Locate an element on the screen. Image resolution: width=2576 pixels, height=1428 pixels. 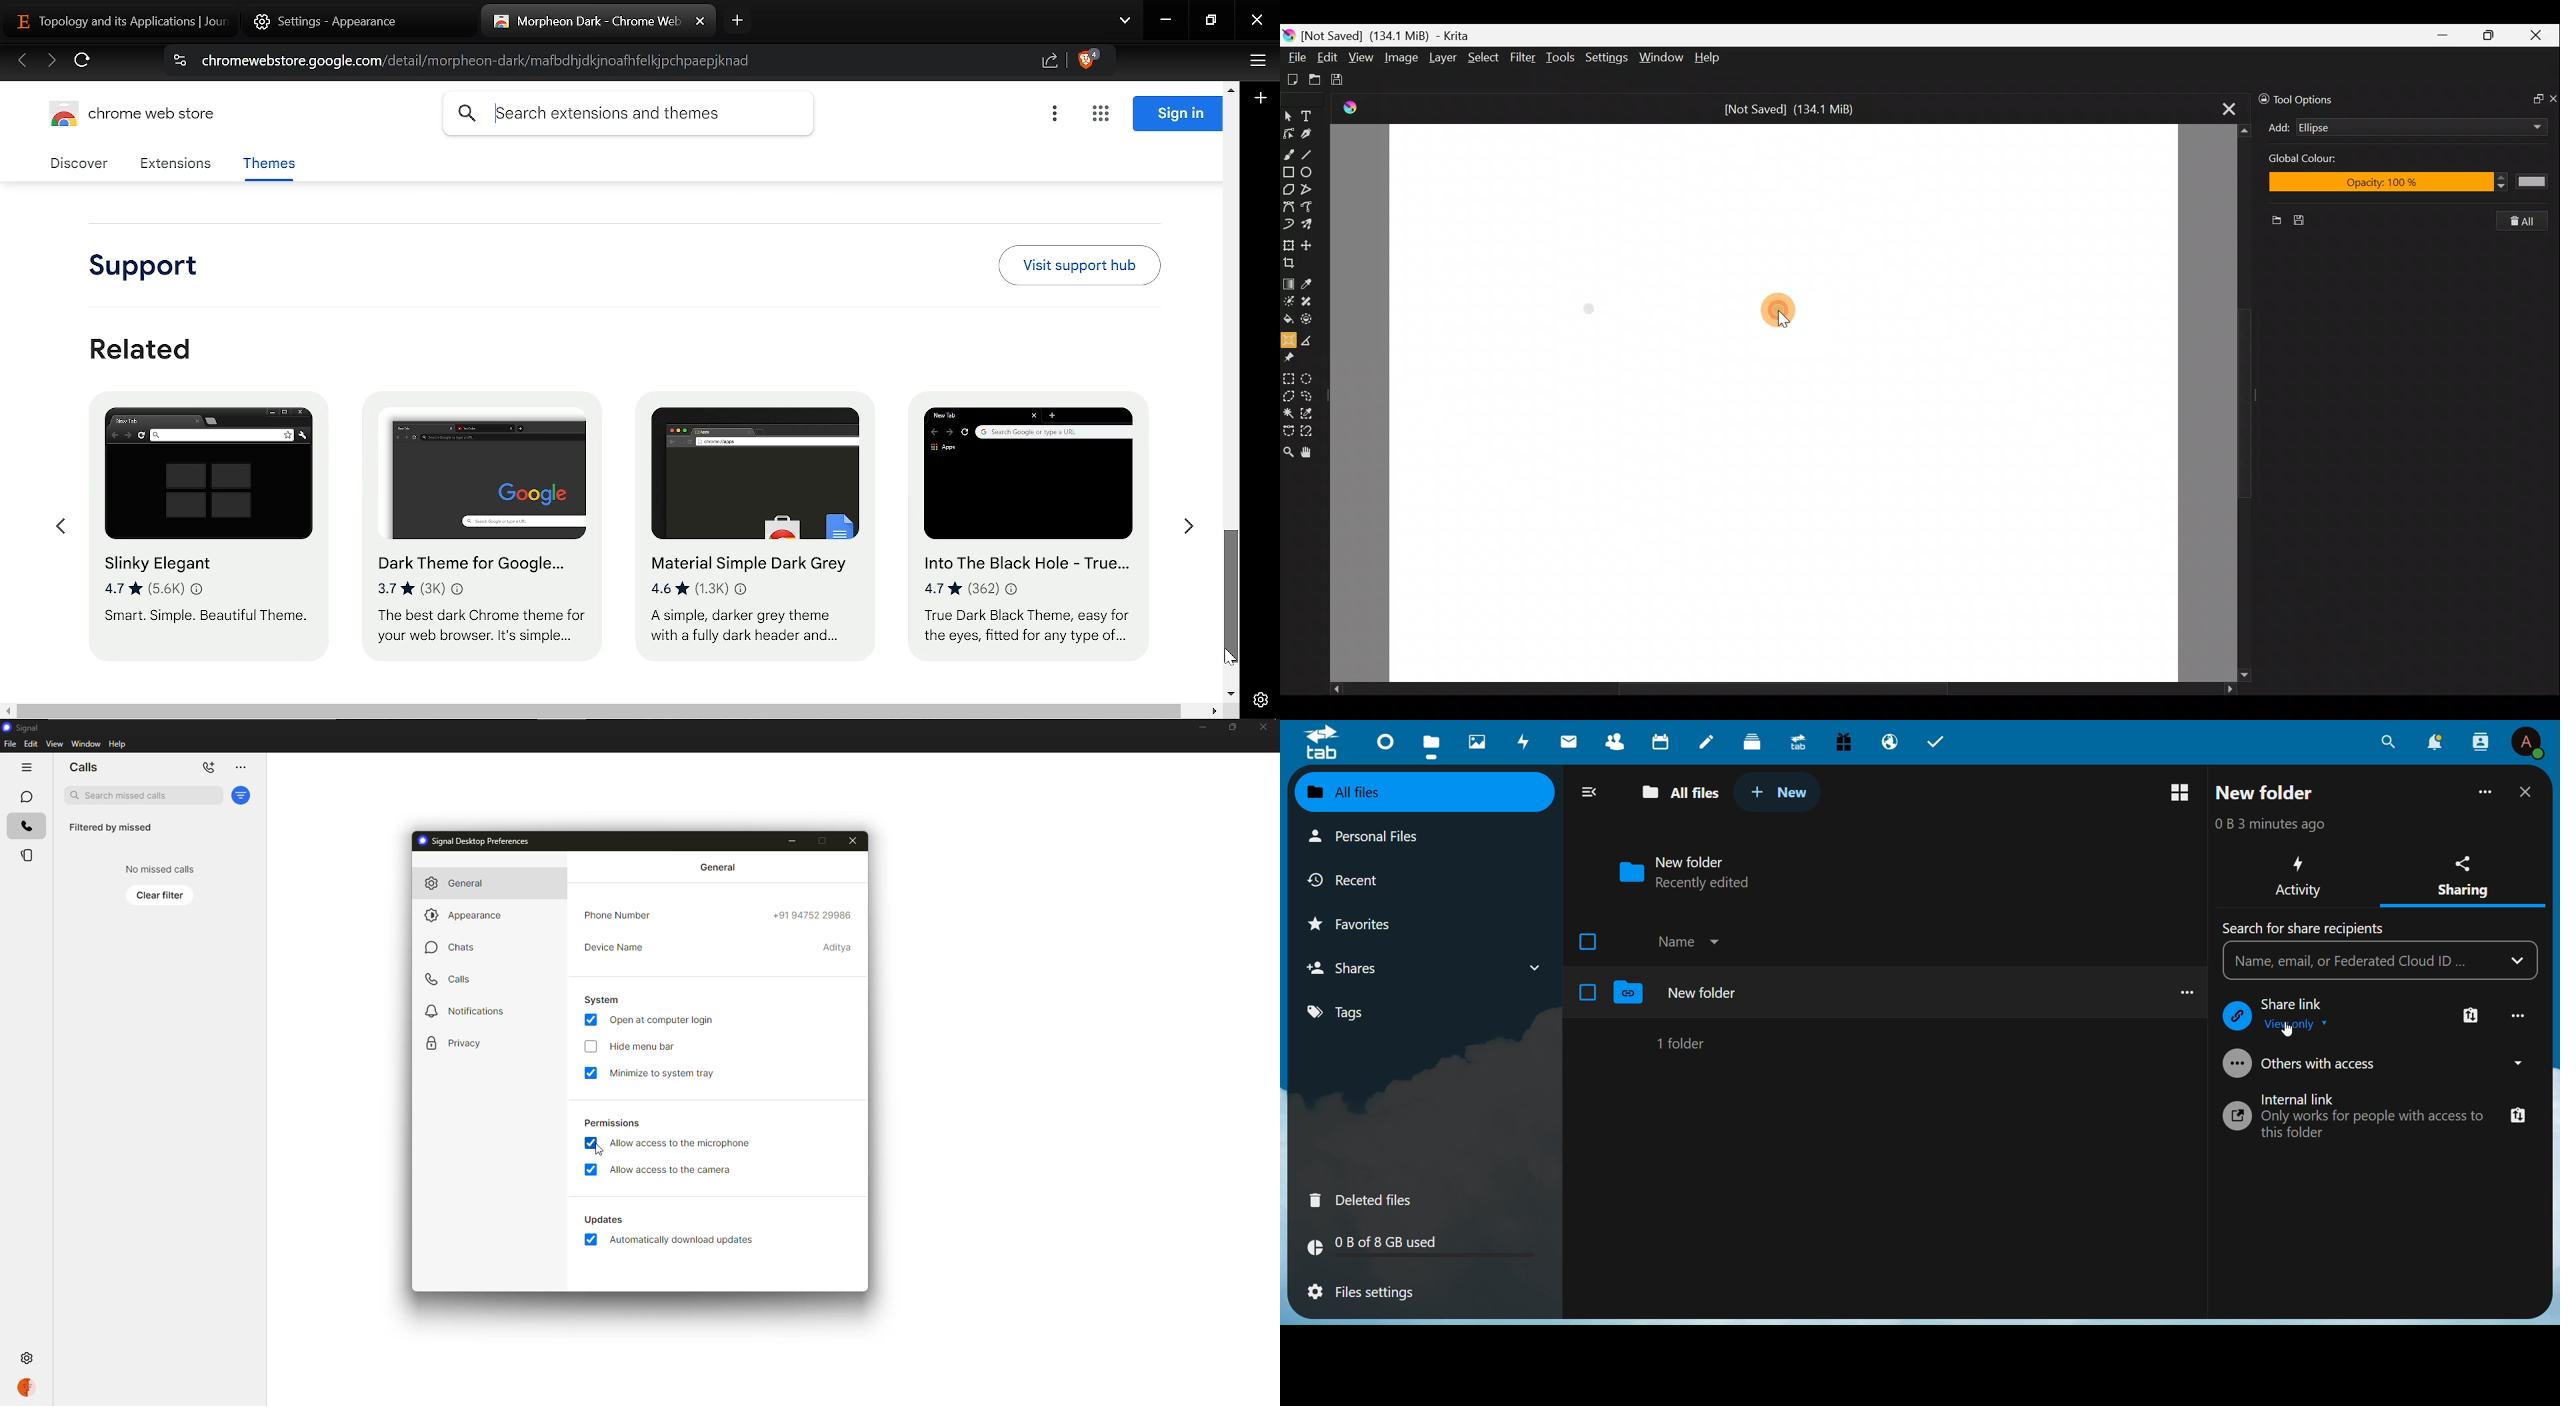
Zoom tool is located at coordinates (1288, 451).